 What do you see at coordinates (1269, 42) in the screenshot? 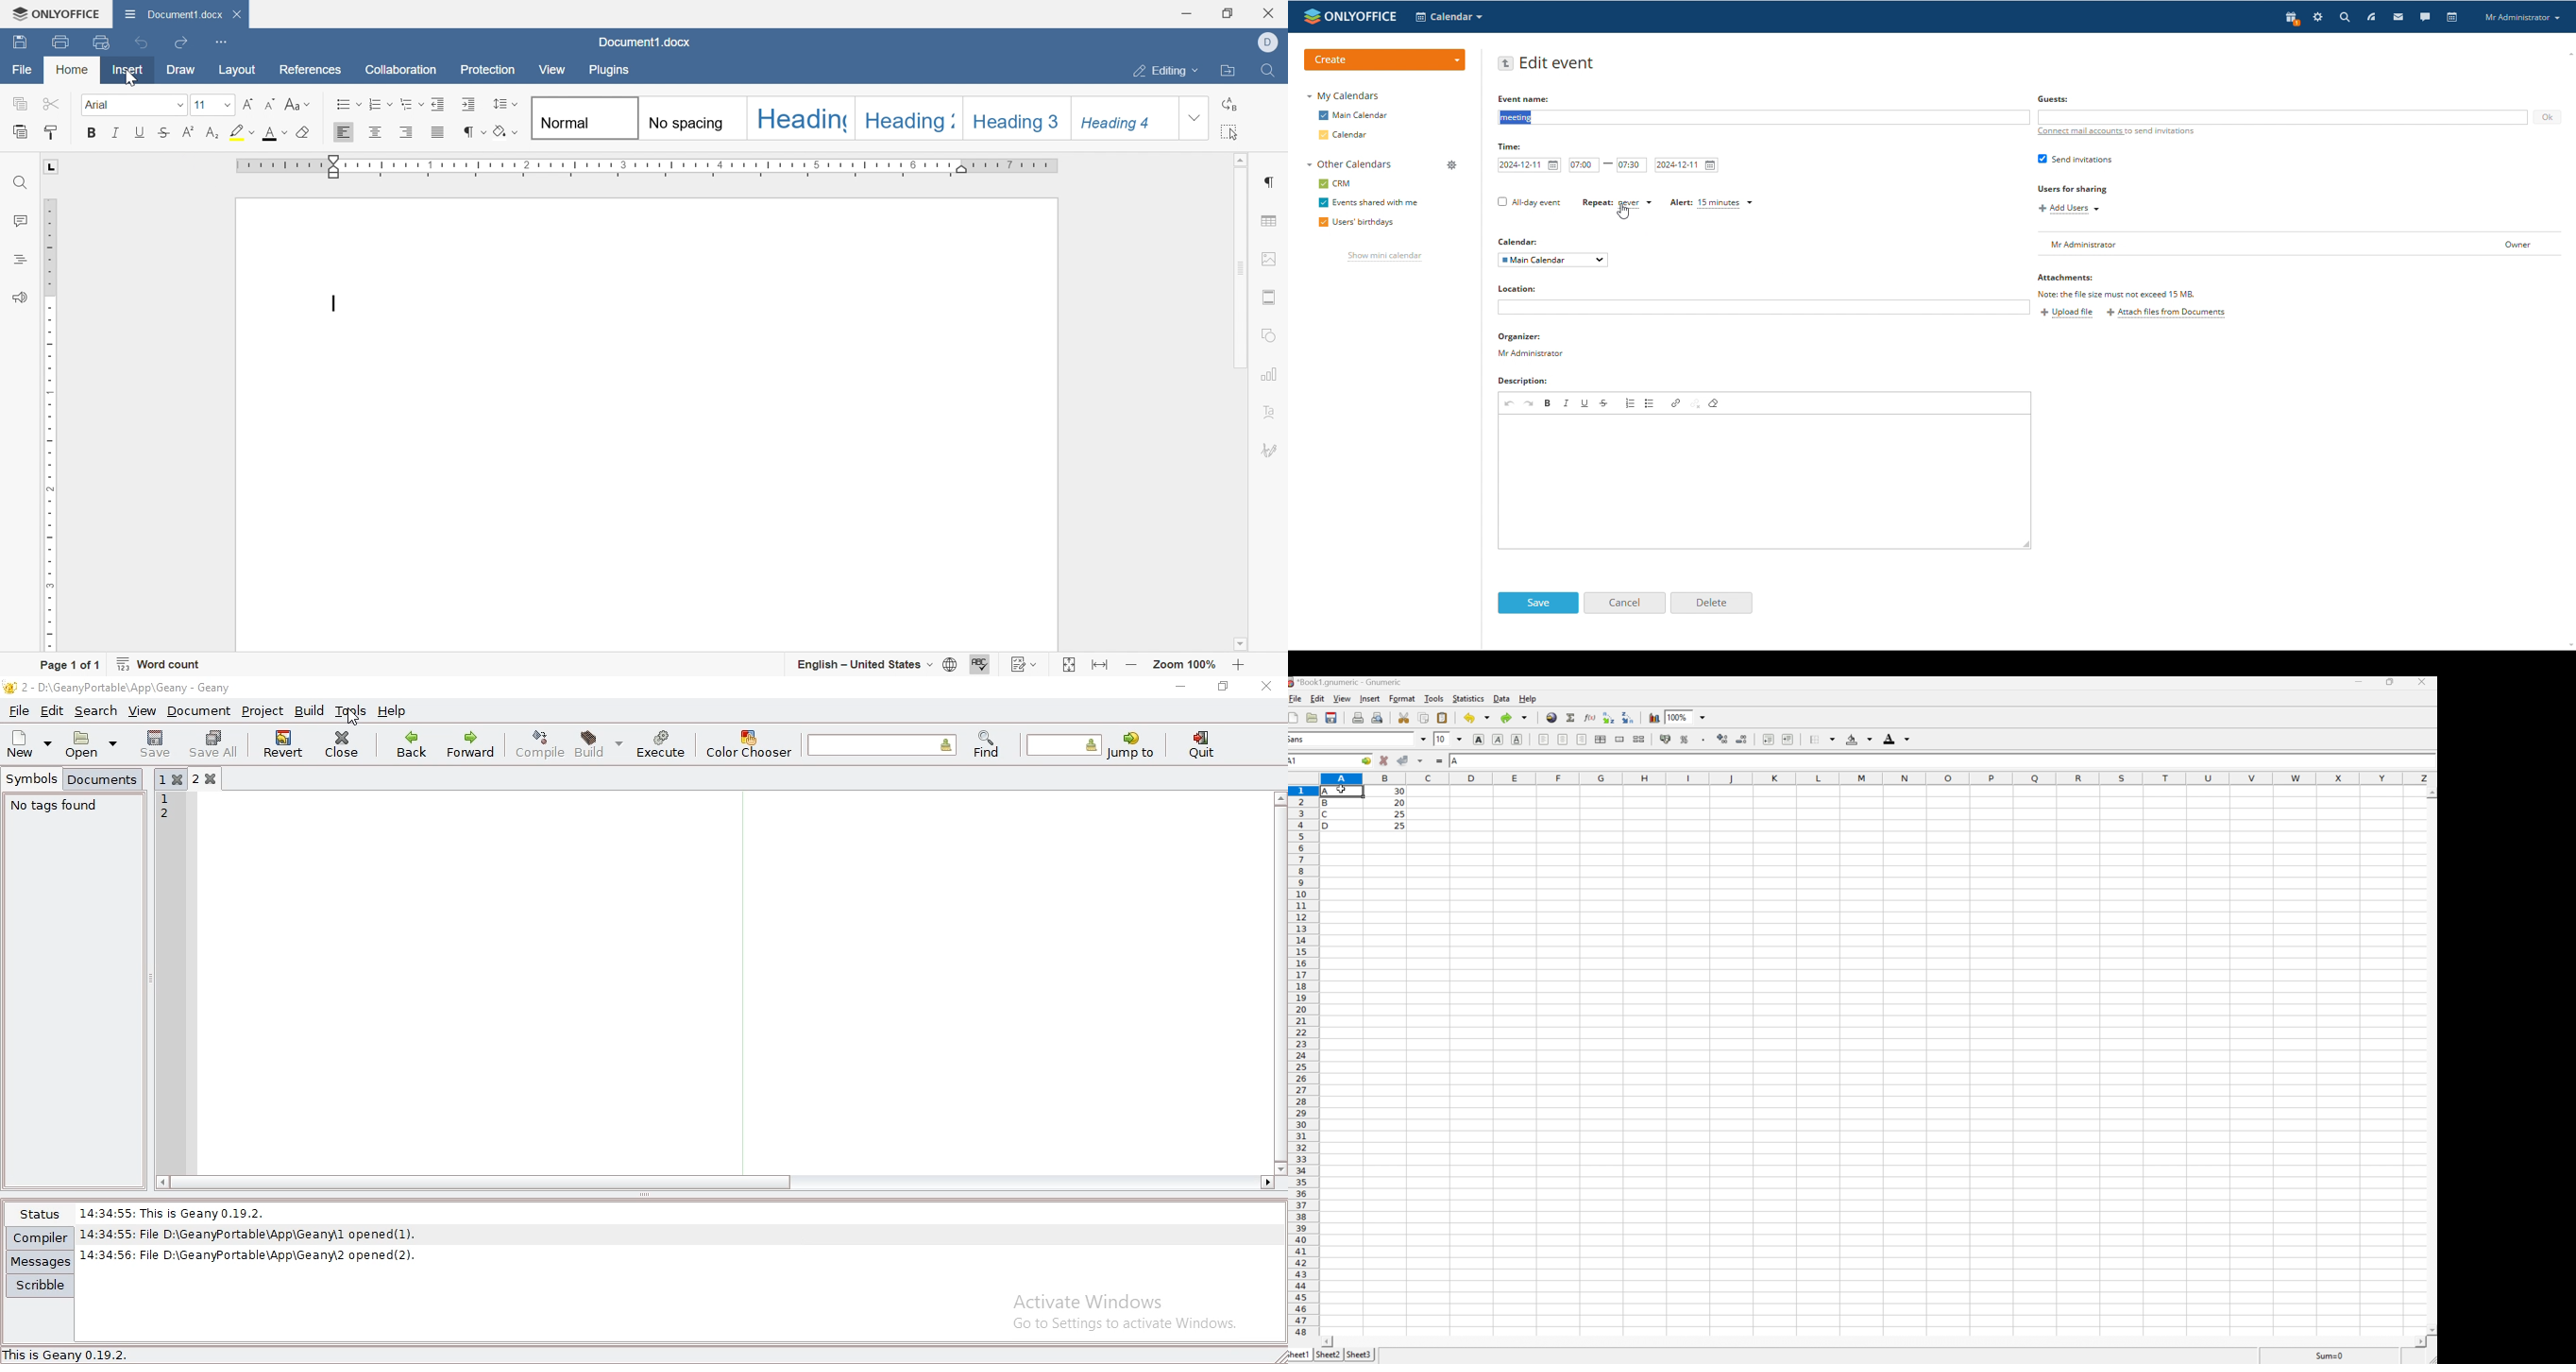
I see `DELL` at bounding box center [1269, 42].